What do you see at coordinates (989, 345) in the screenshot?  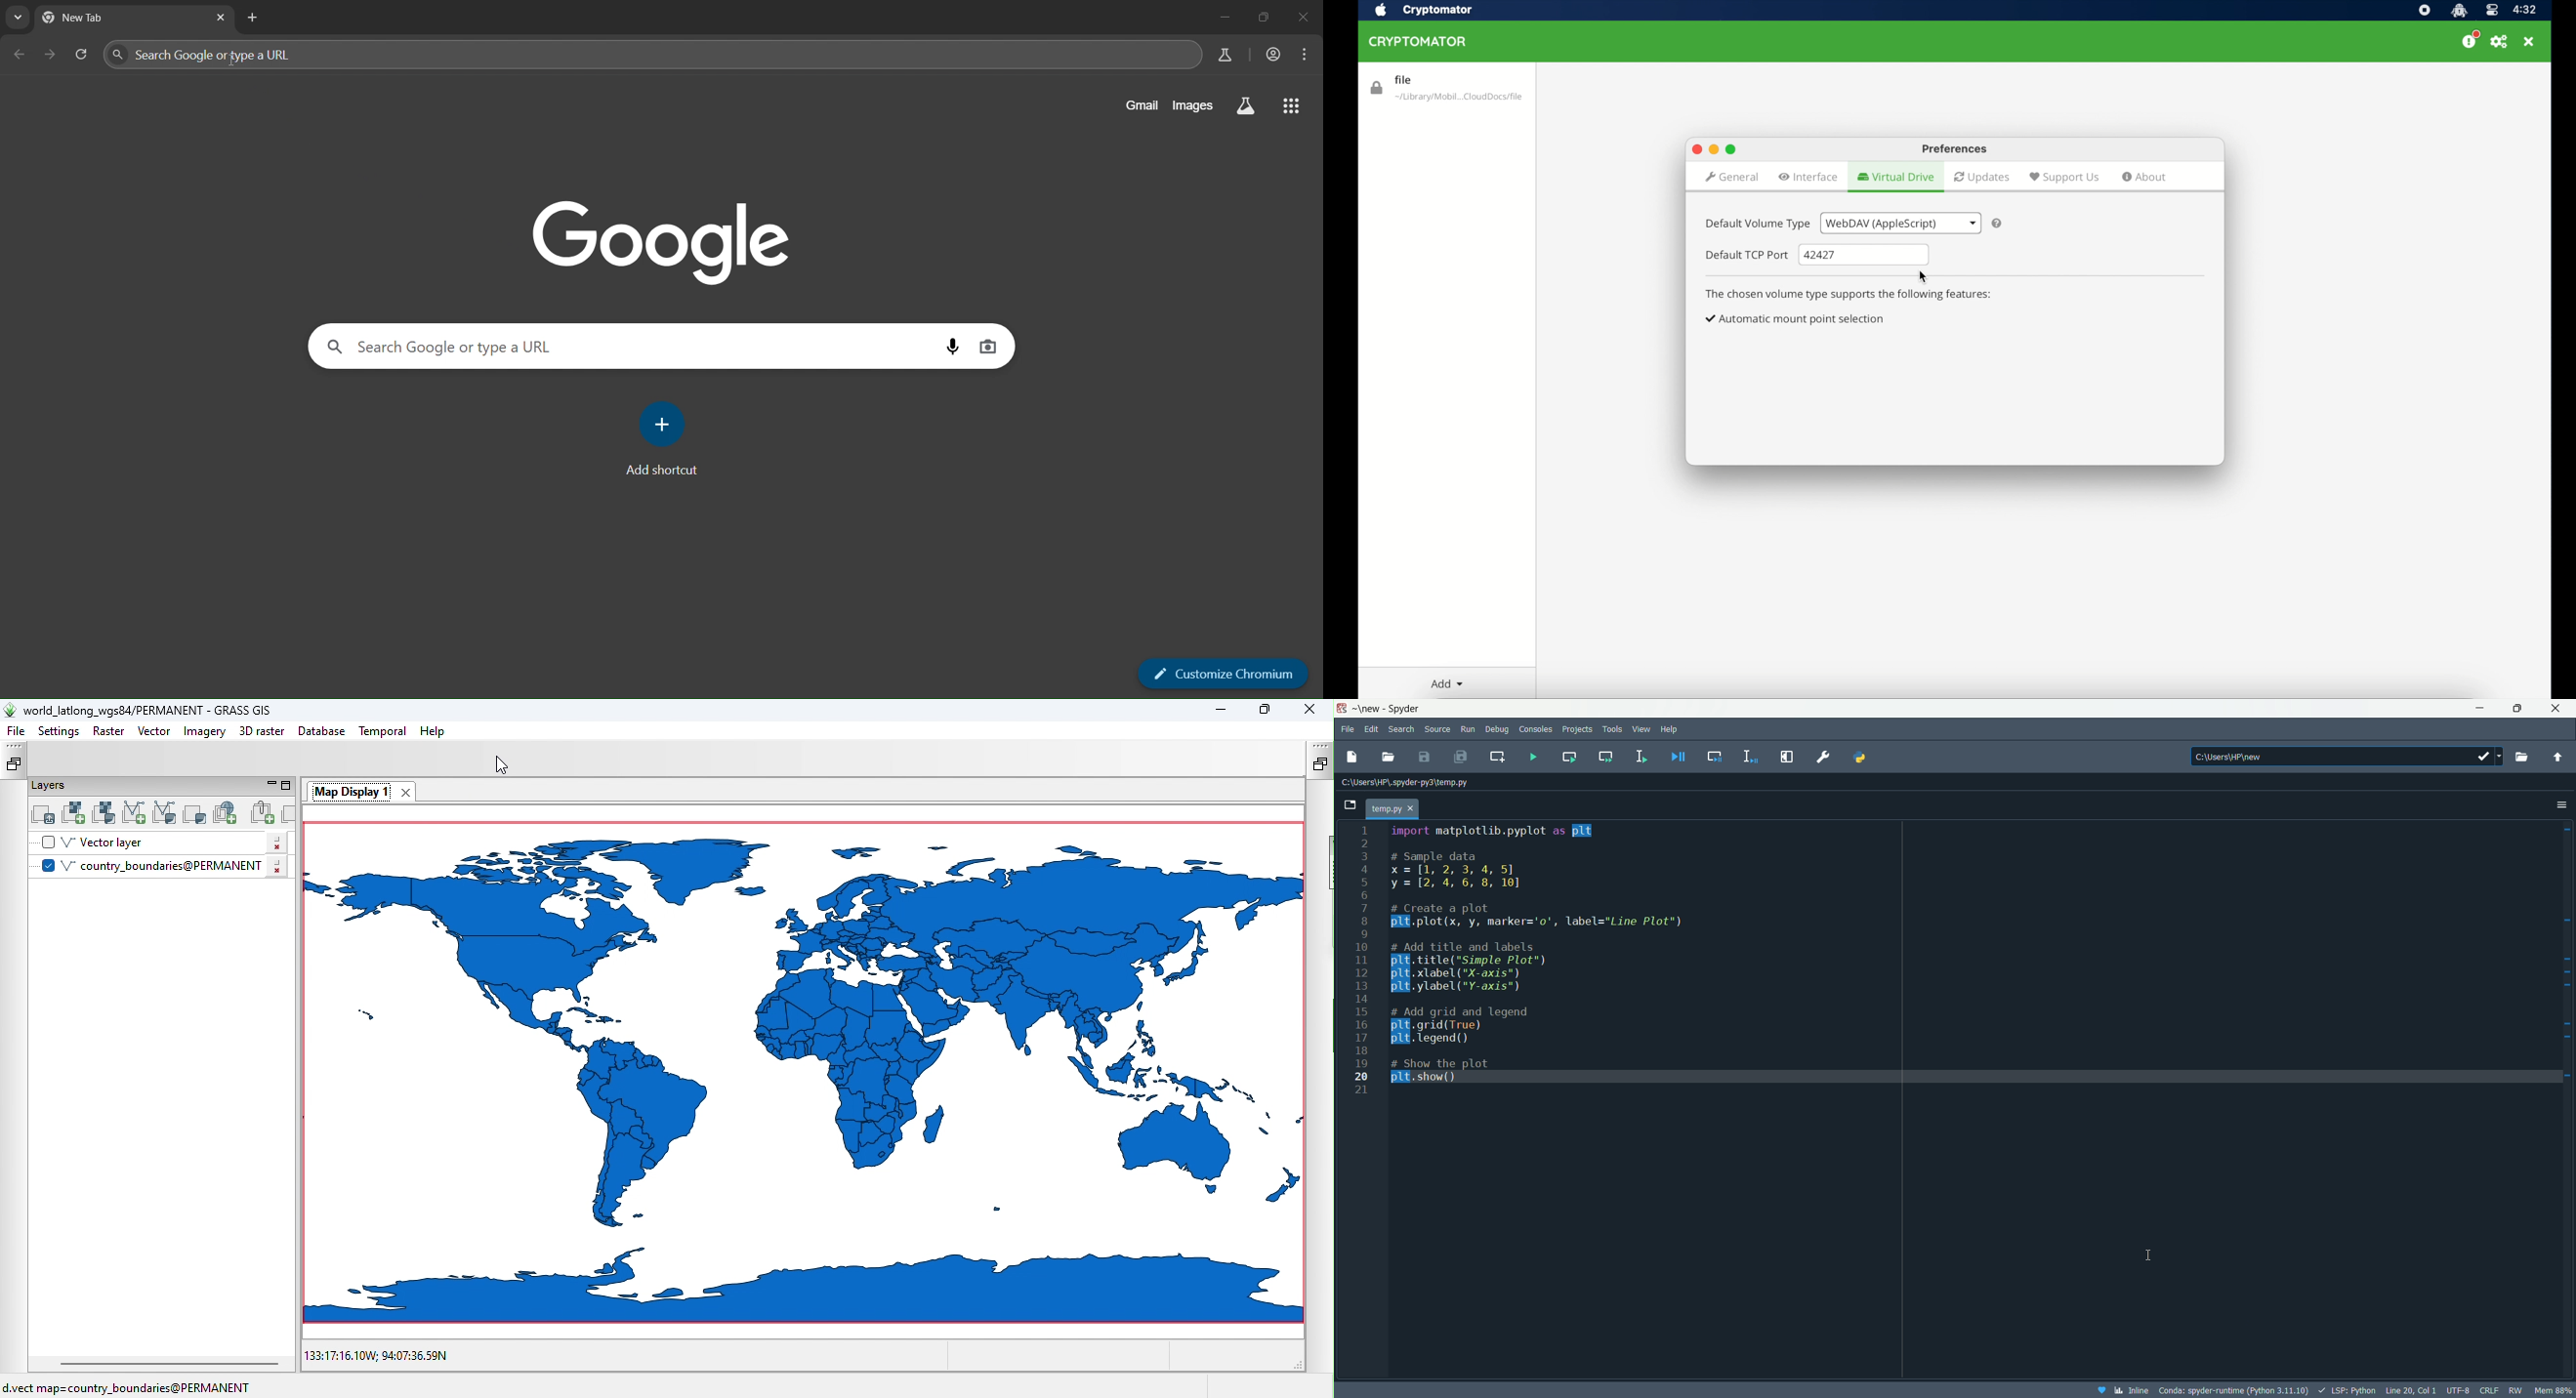 I see `image search` at bounding box center [989, 345].